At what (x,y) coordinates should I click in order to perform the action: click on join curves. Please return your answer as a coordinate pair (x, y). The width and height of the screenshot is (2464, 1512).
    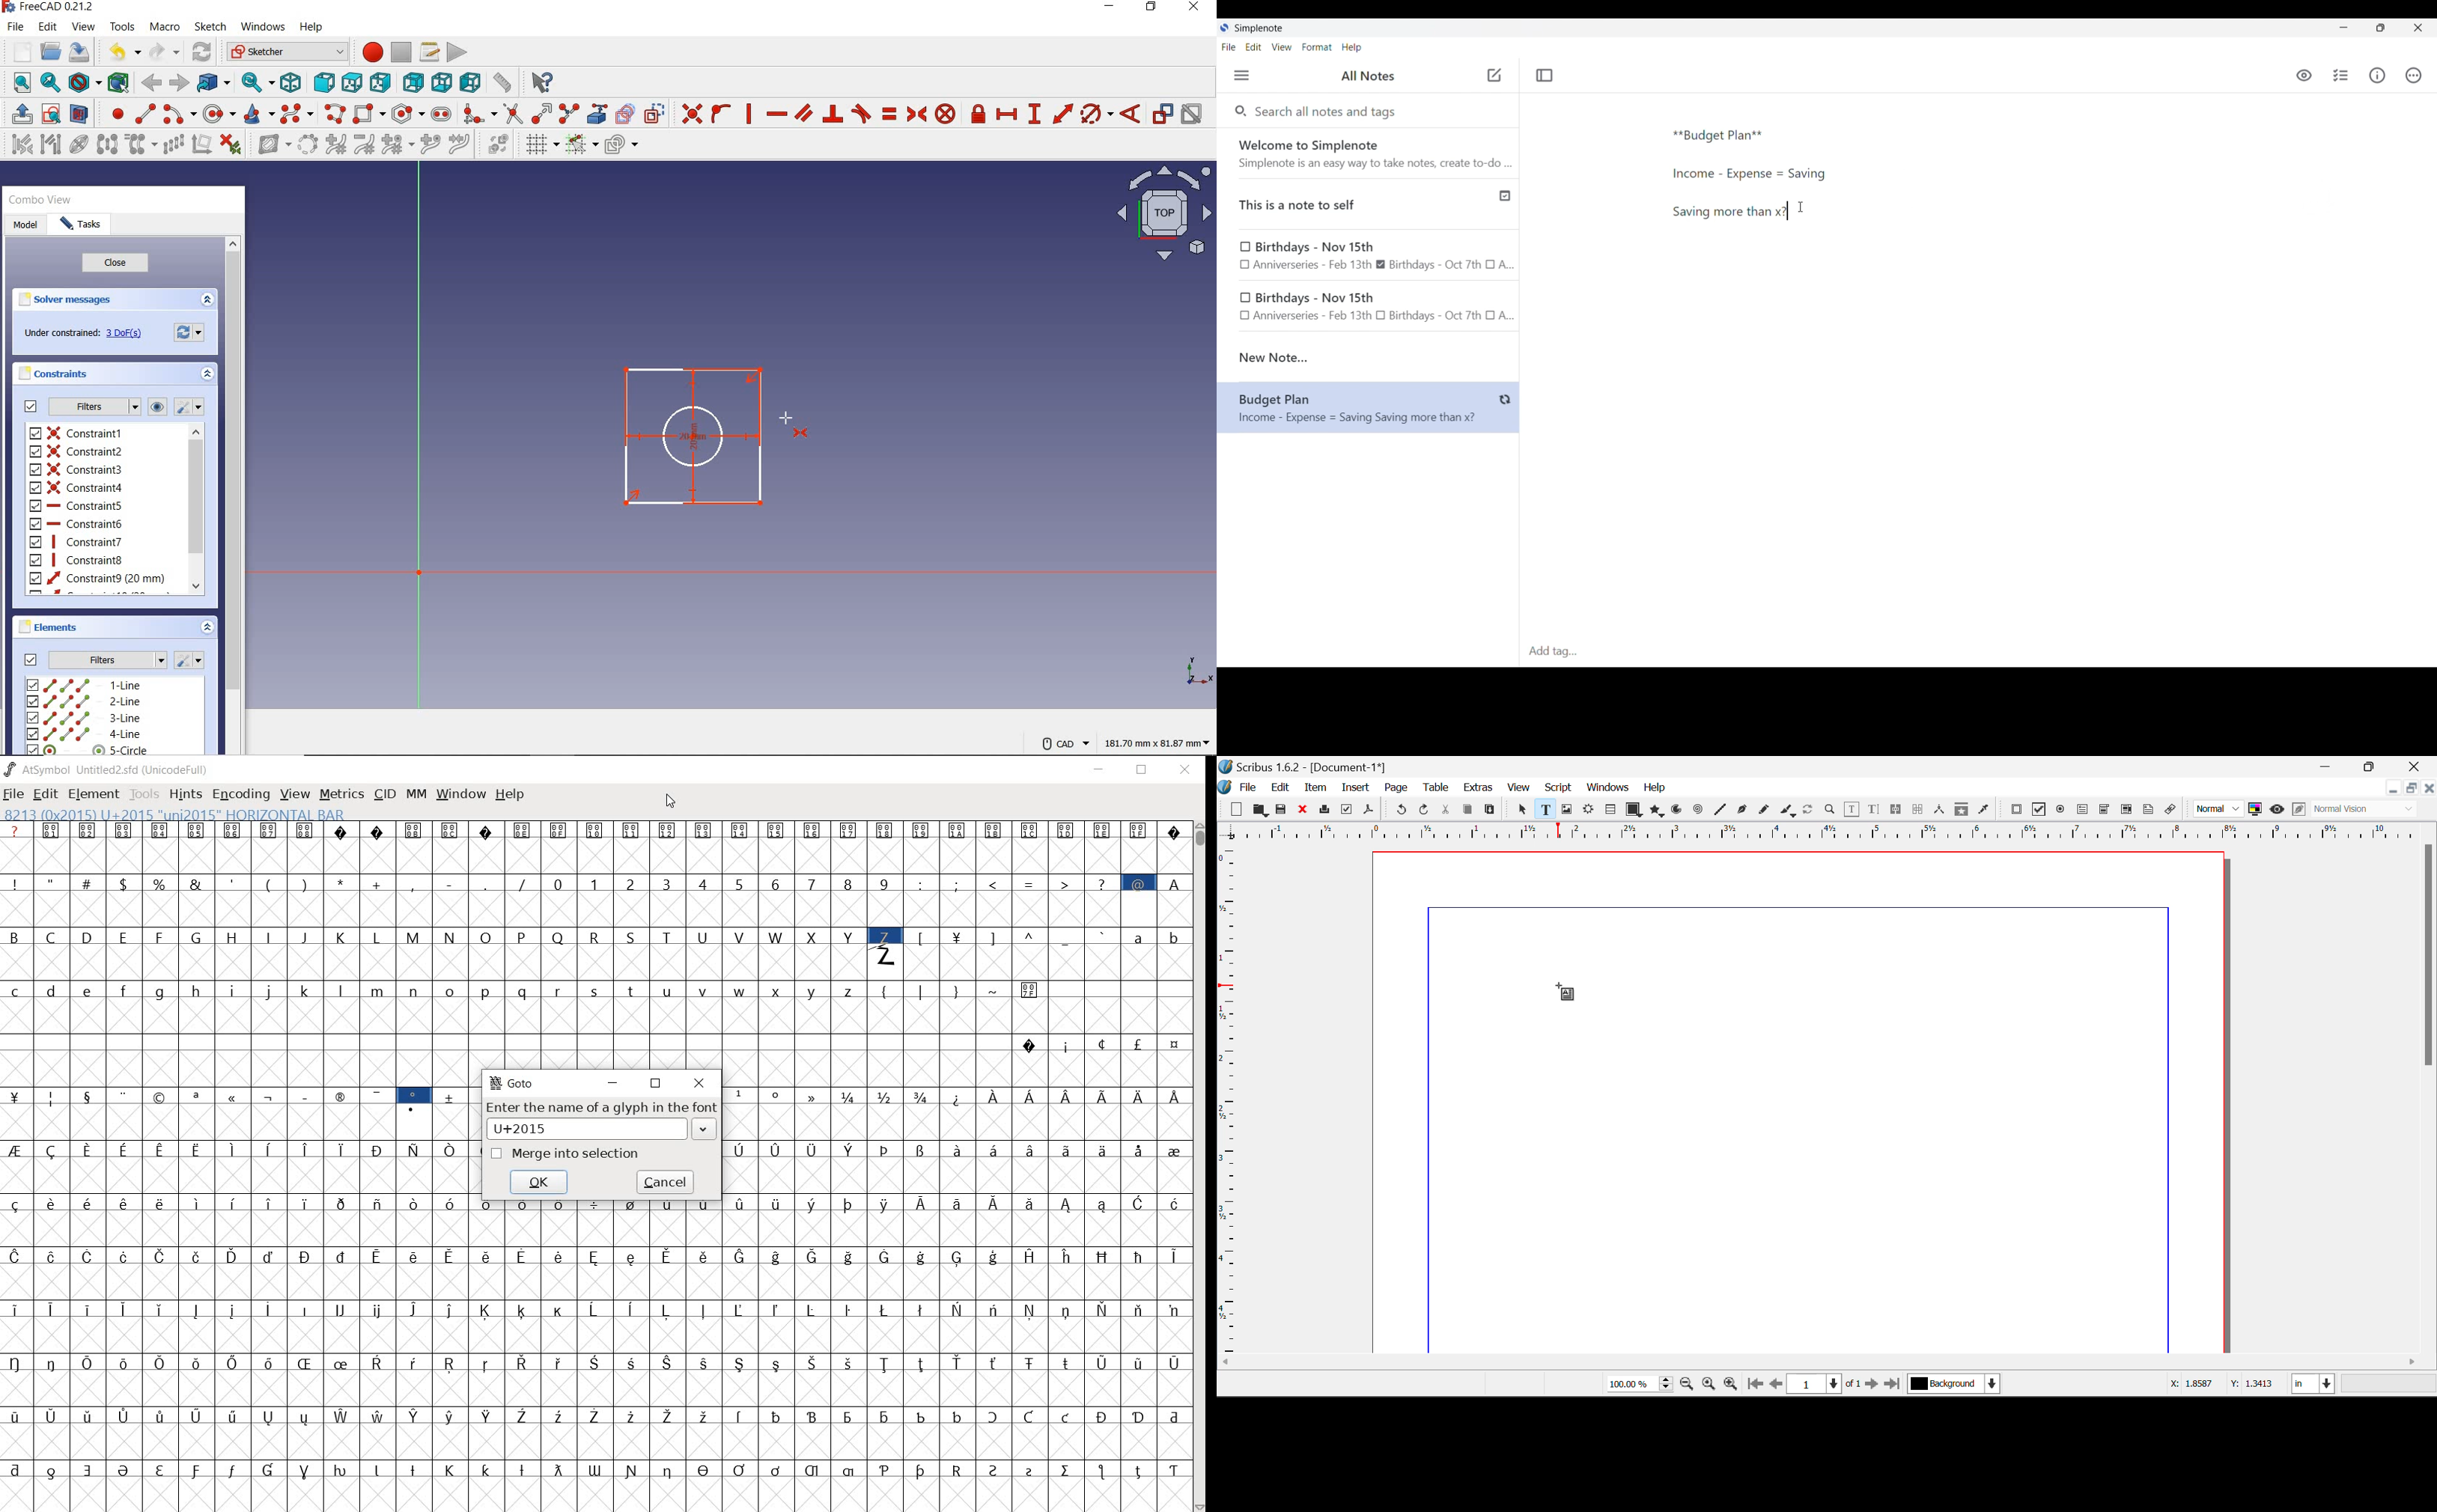
    Looking at the image, I should click on (460, 143).